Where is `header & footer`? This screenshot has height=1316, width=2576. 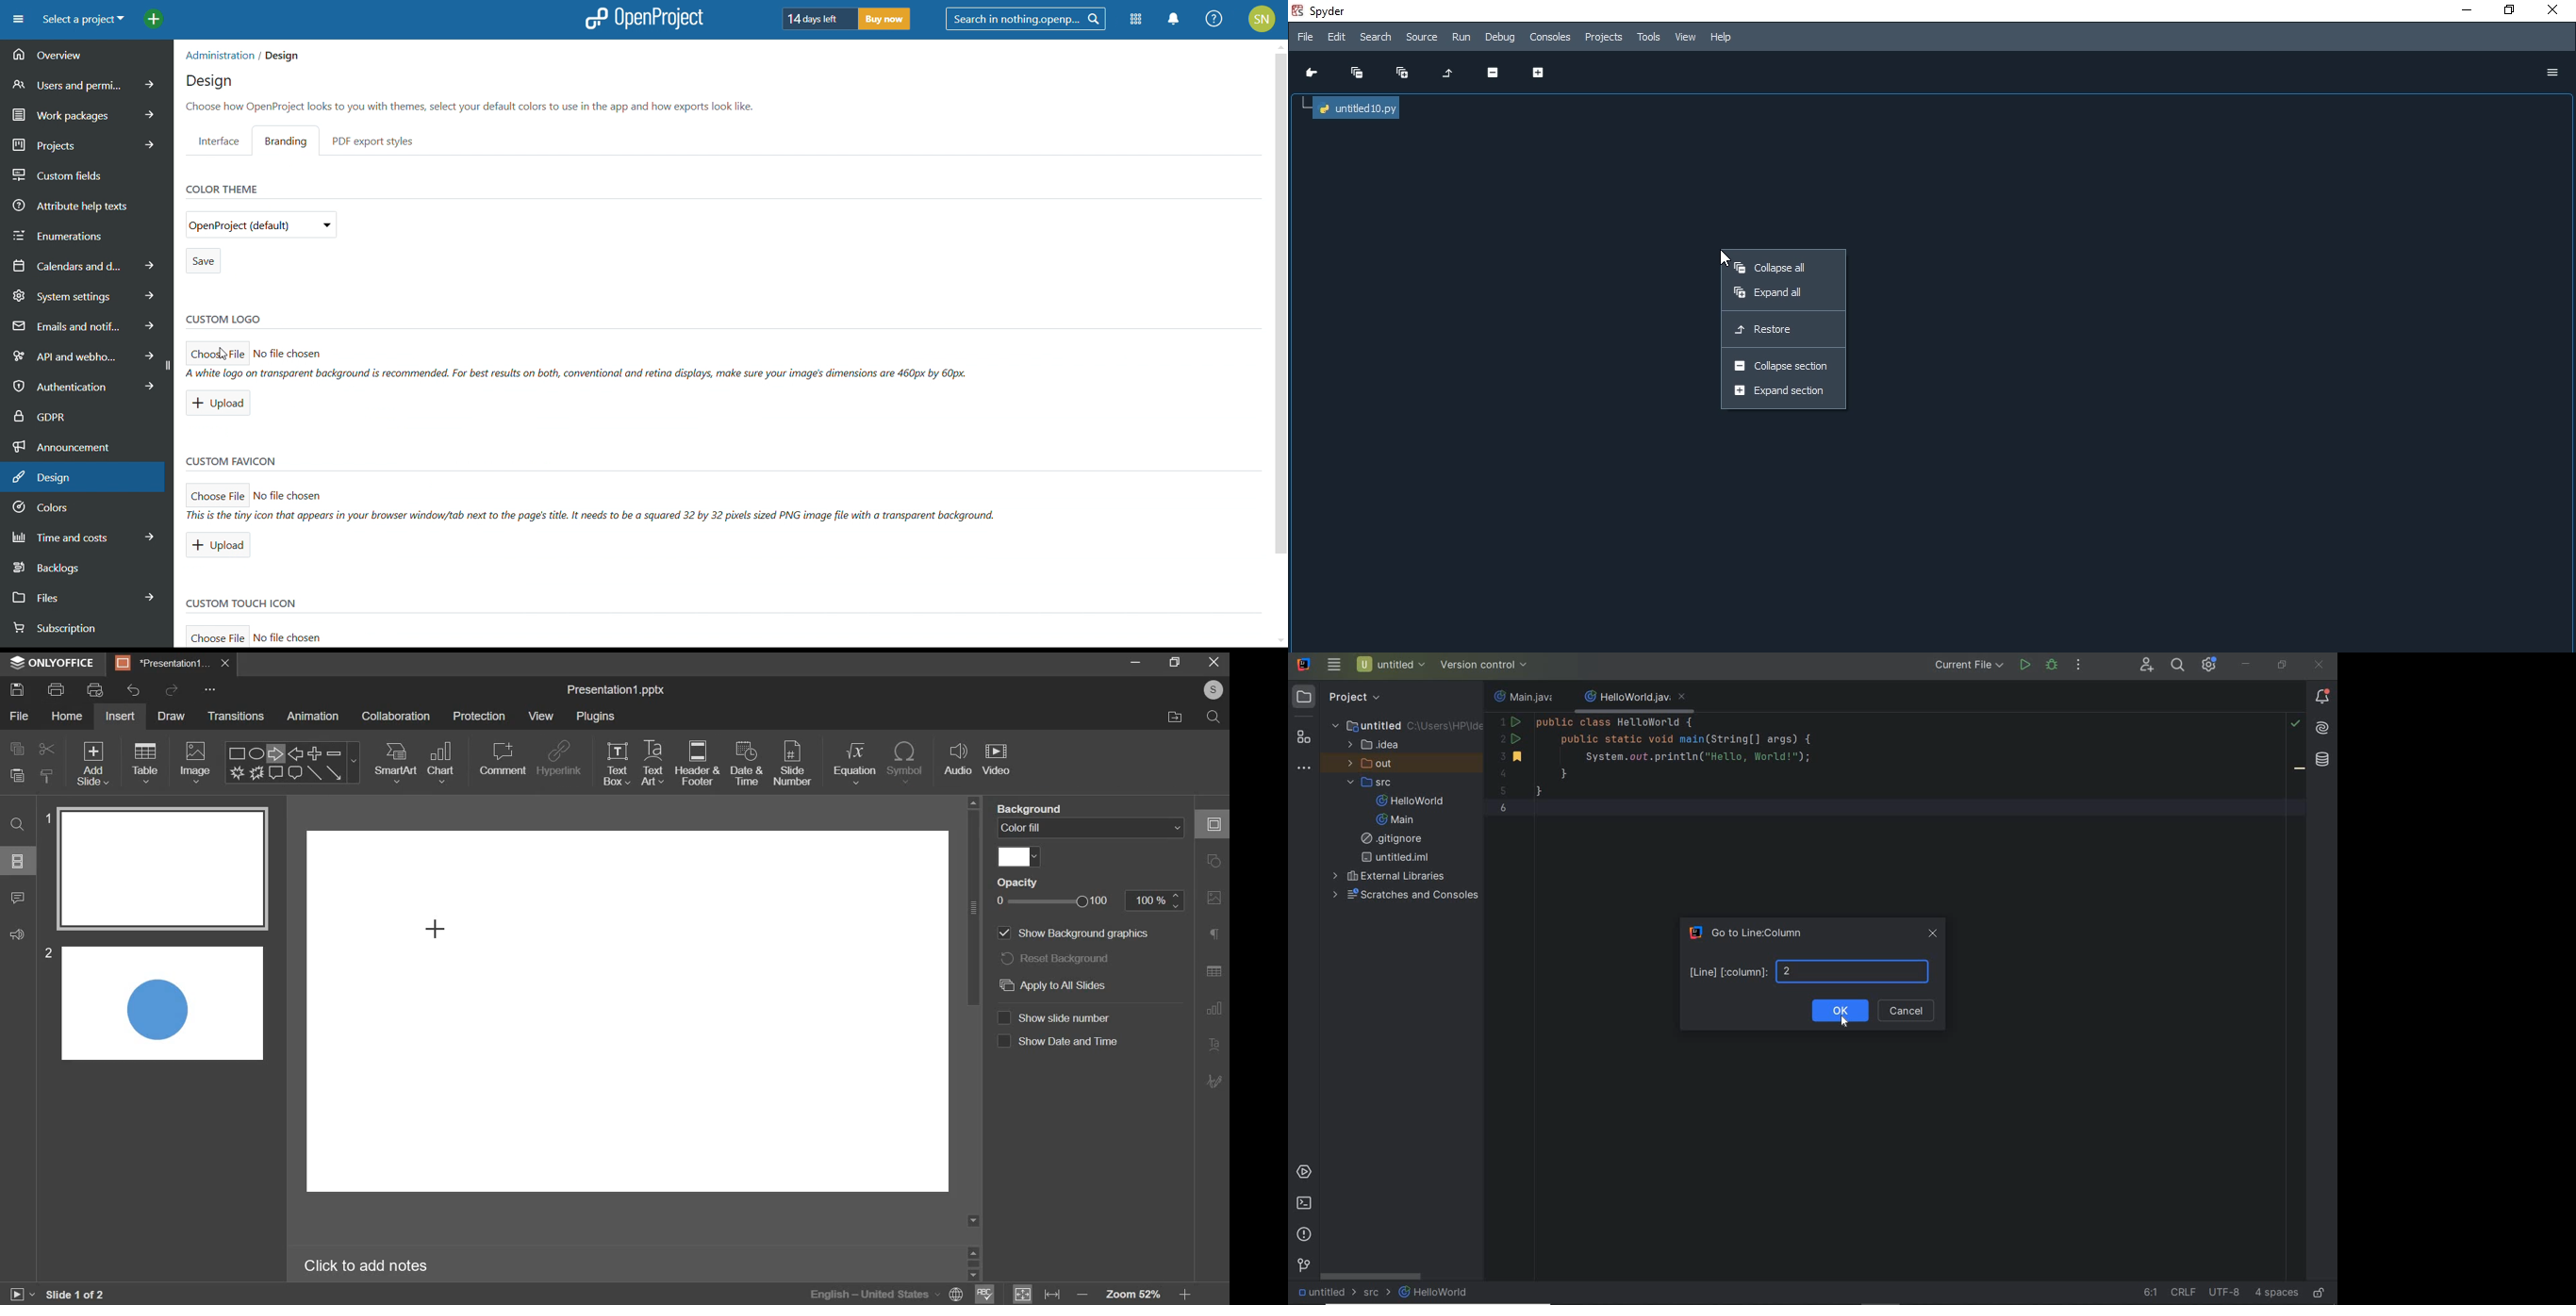
header & footer is located at coordinates (698, 762).